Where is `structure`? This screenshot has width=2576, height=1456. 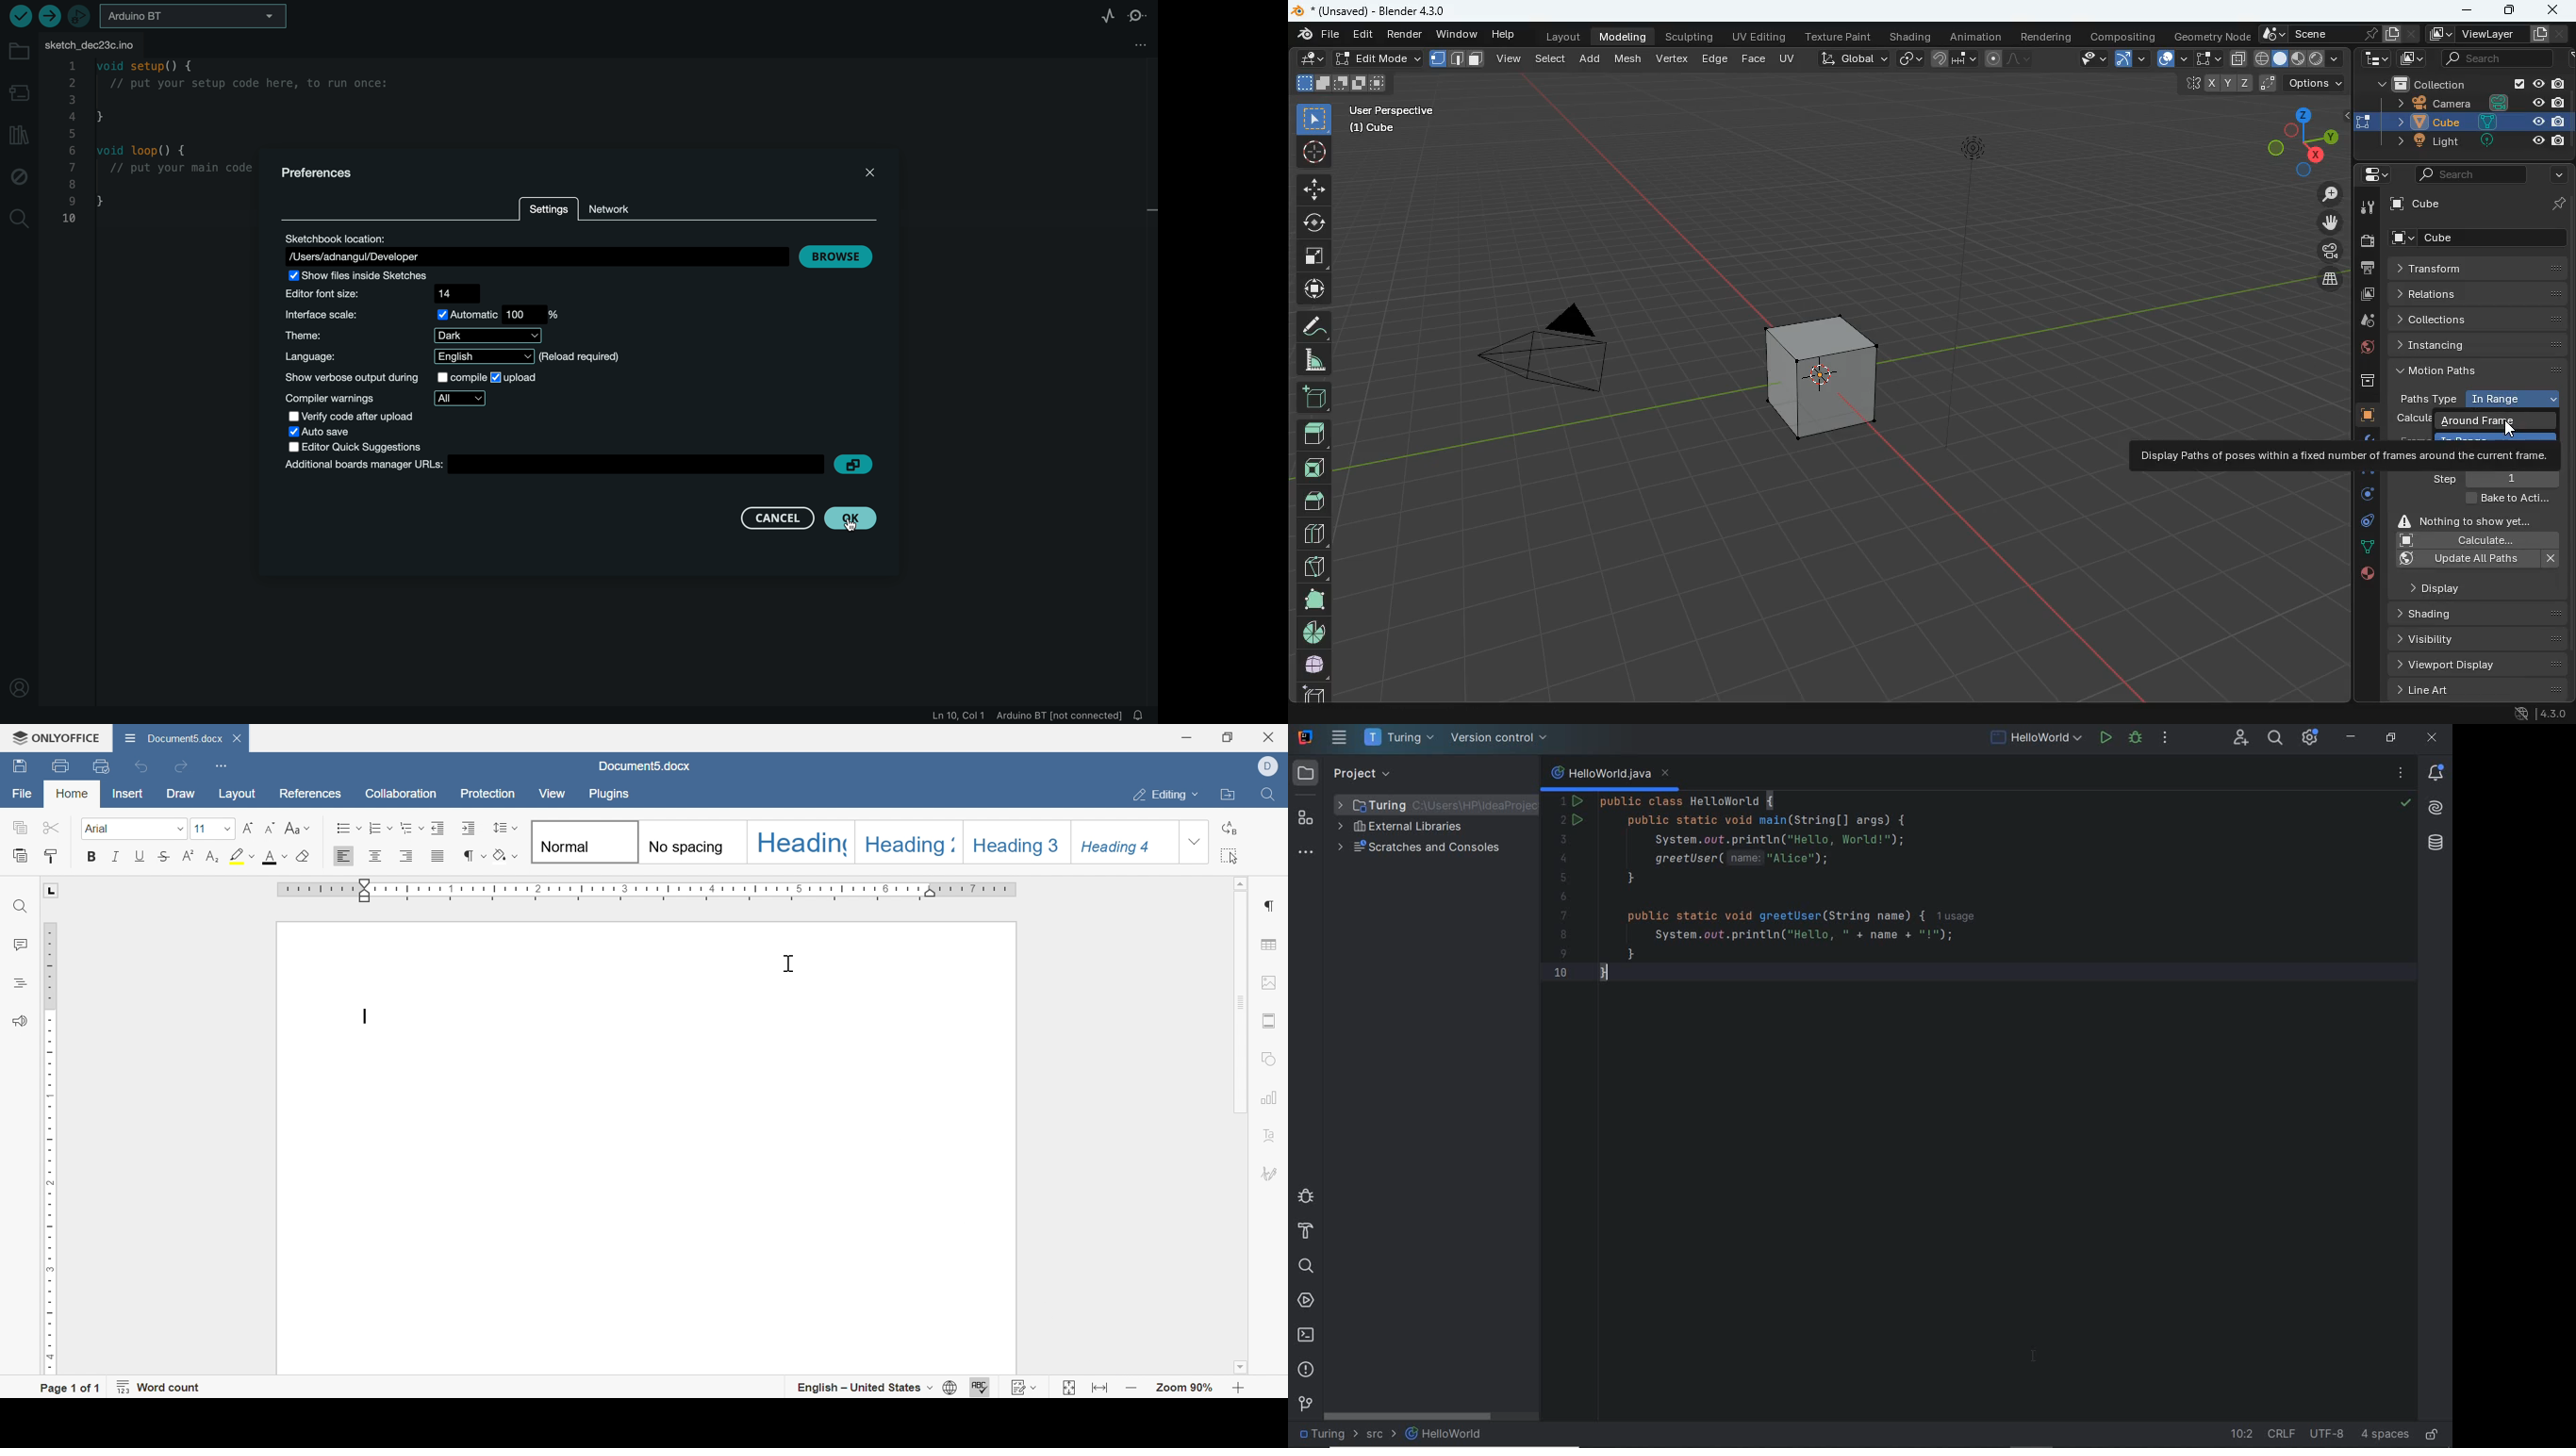 structure is located at coordinates (1306, 818).